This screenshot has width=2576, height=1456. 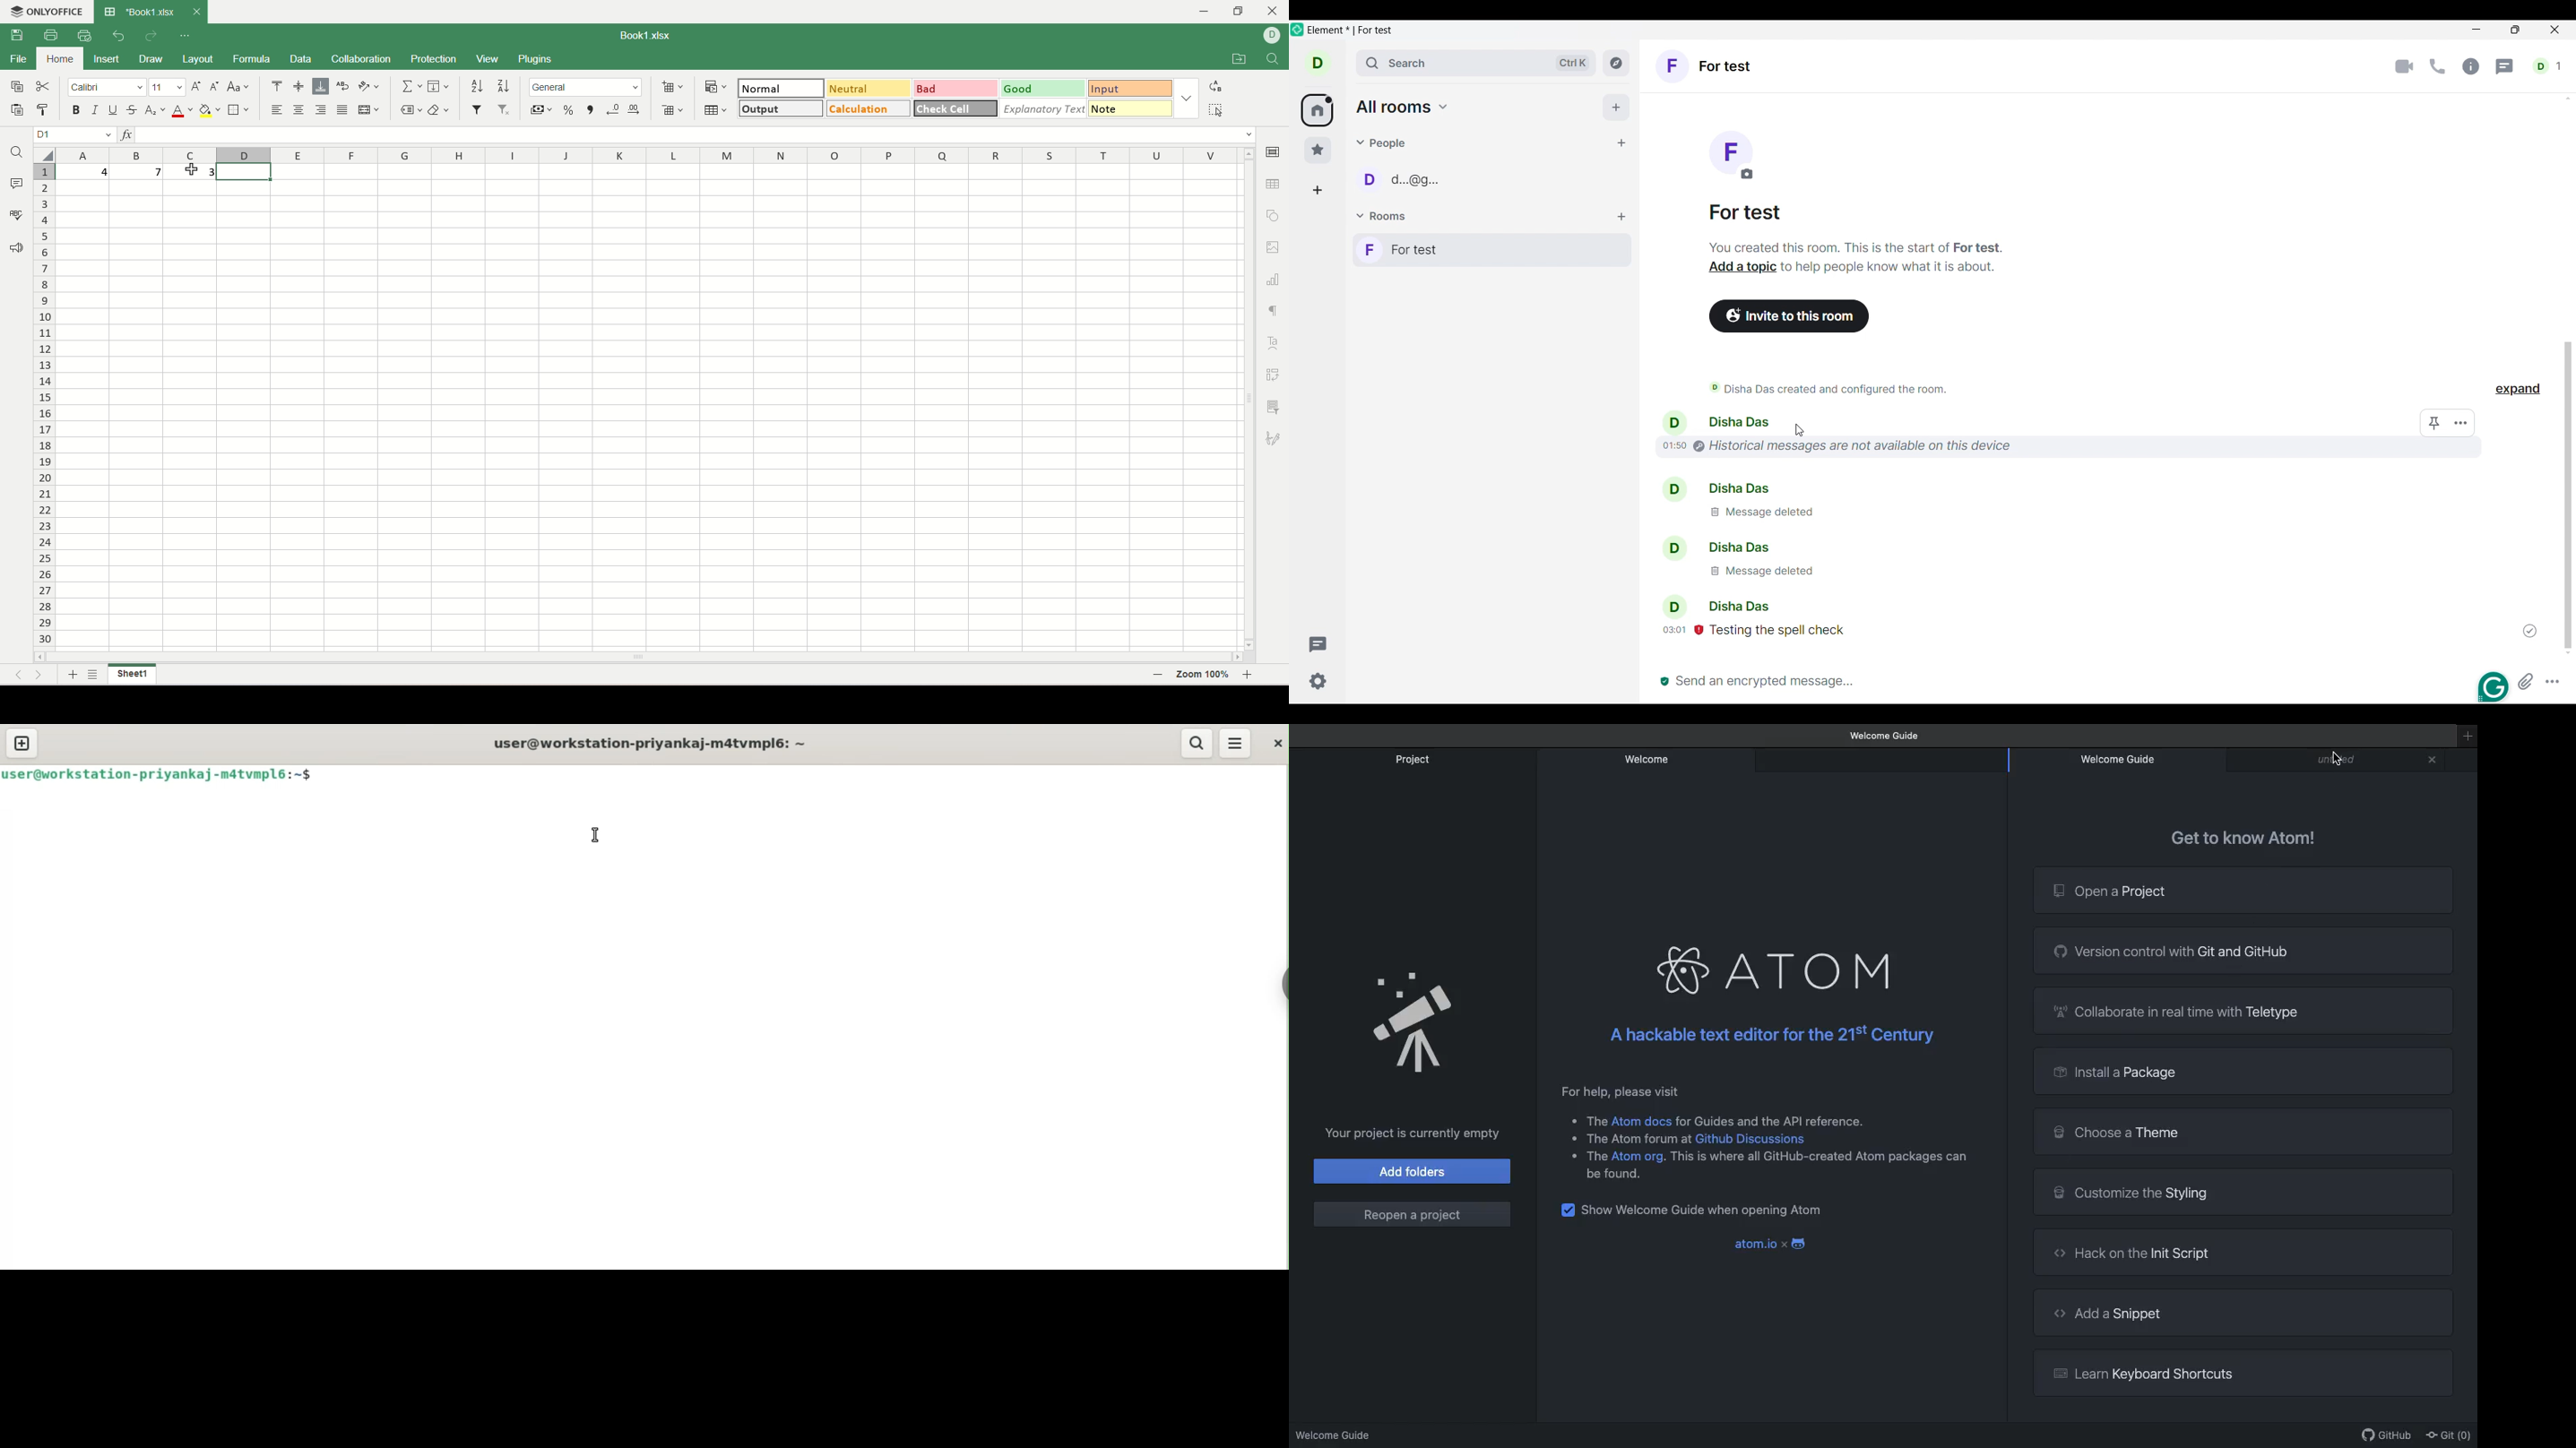 I want to click on select all, so click(x=1216, y=109).